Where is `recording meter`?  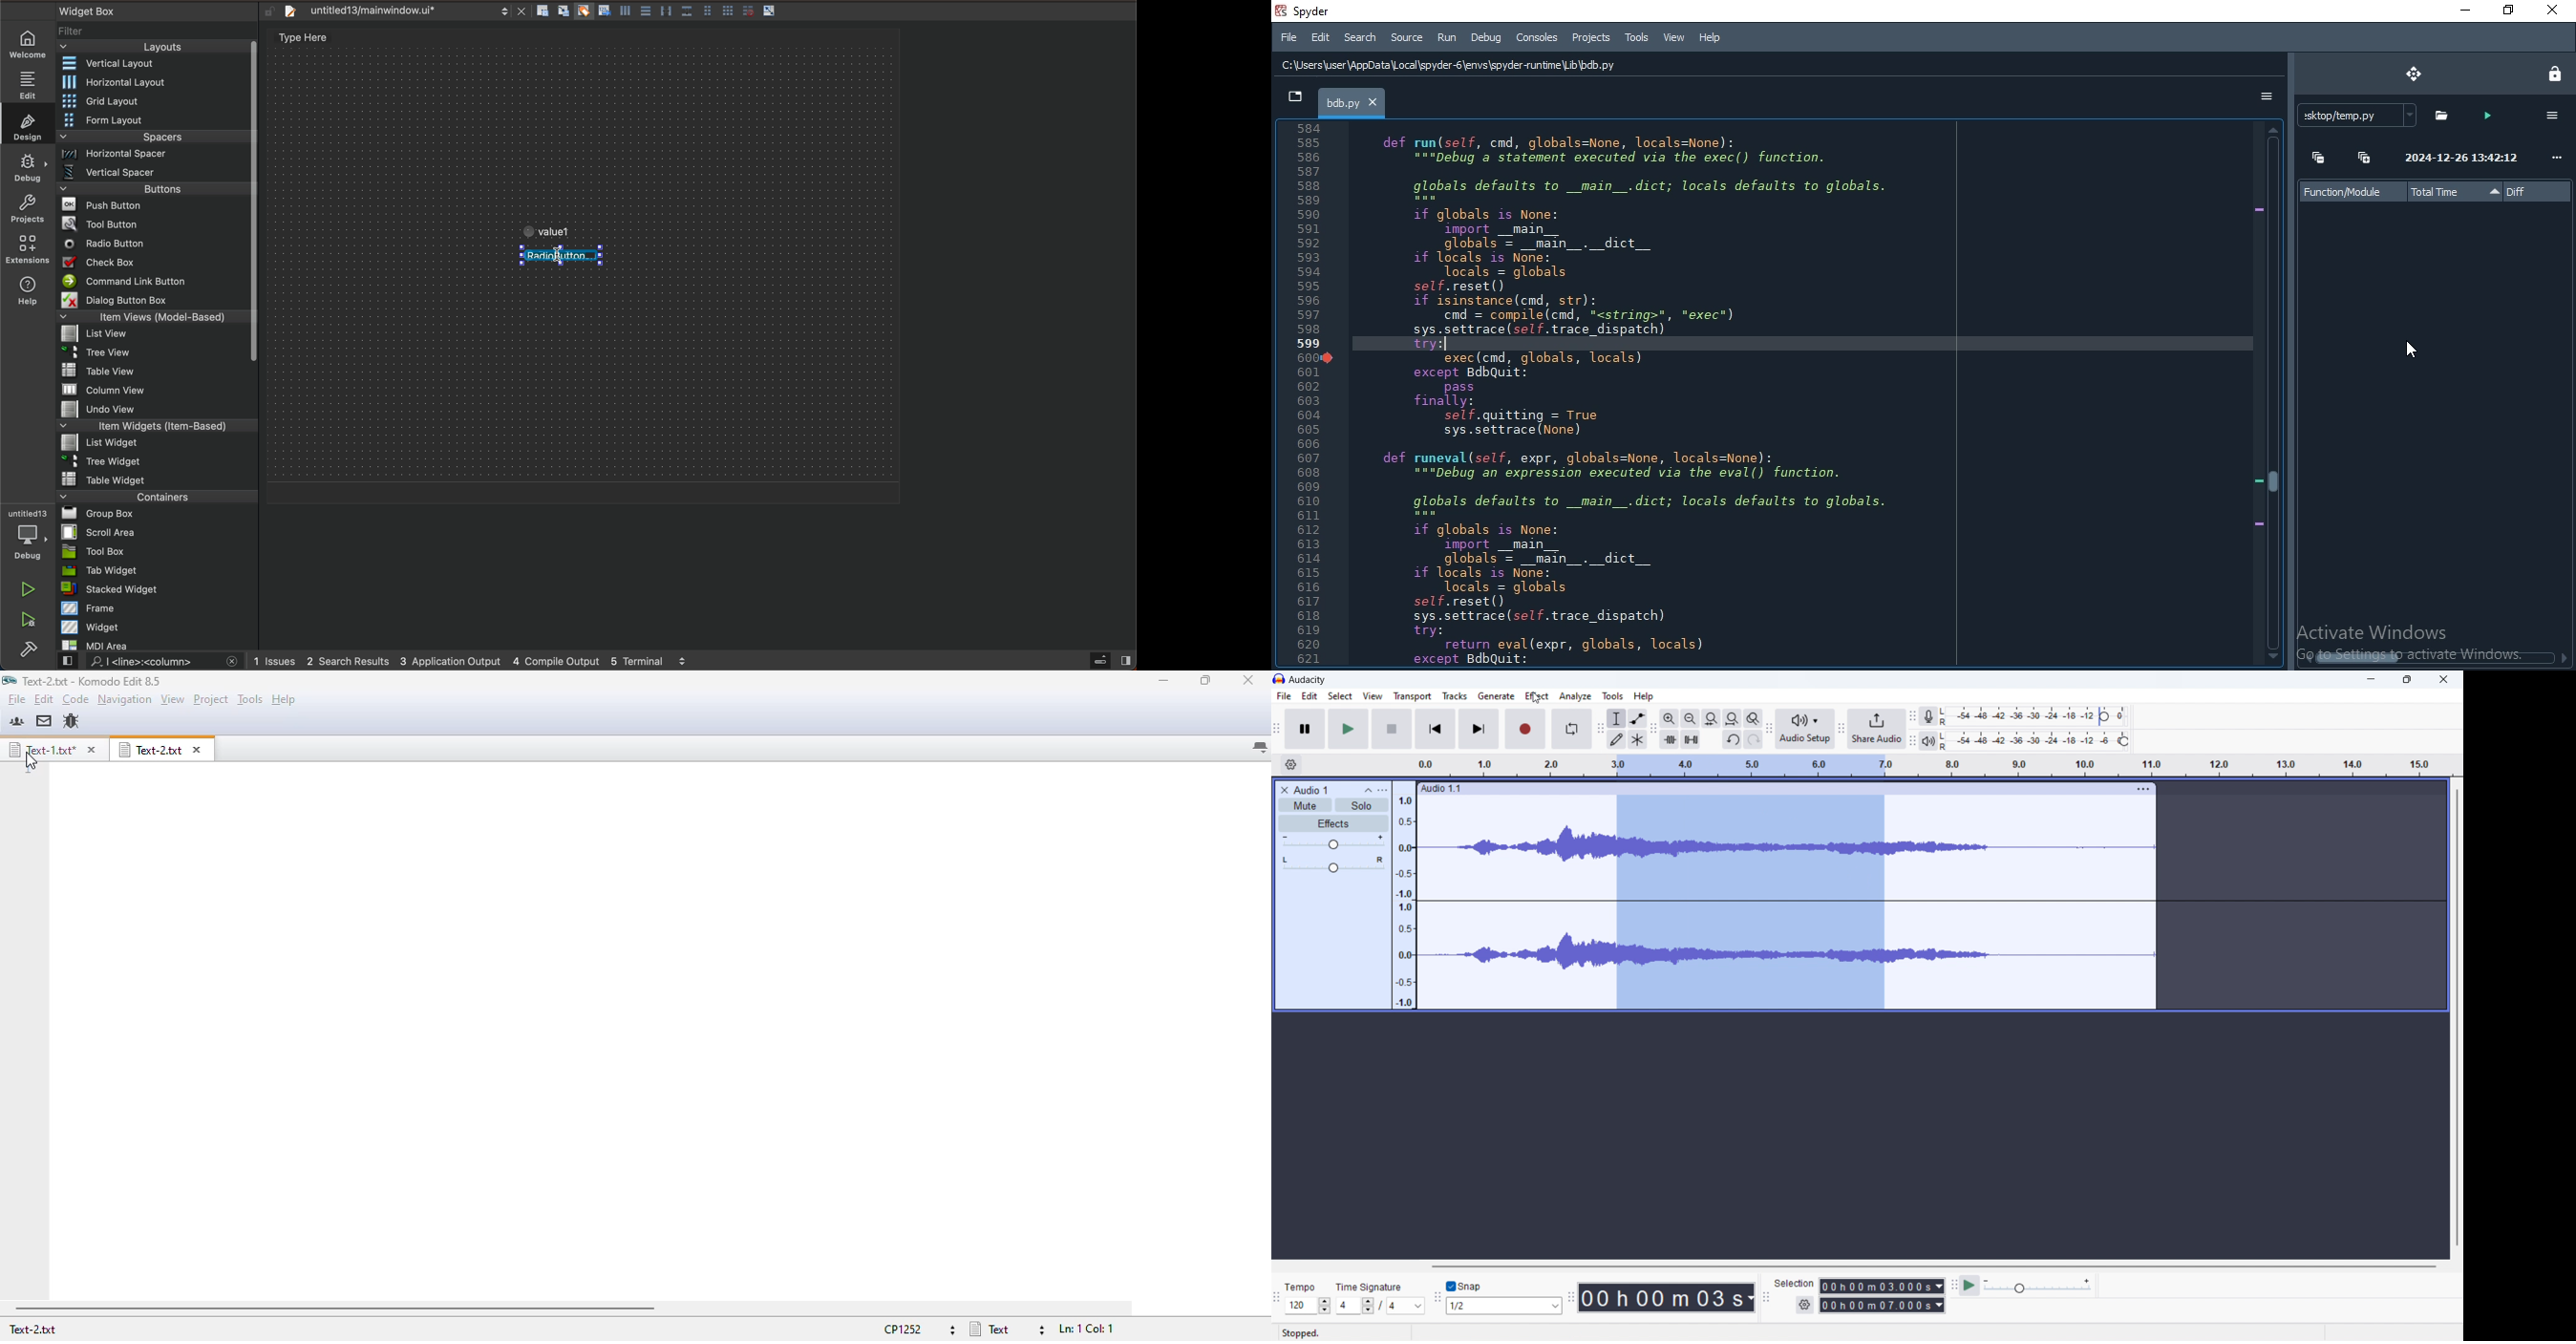 recording meter is located at coordinates (1929, 716).